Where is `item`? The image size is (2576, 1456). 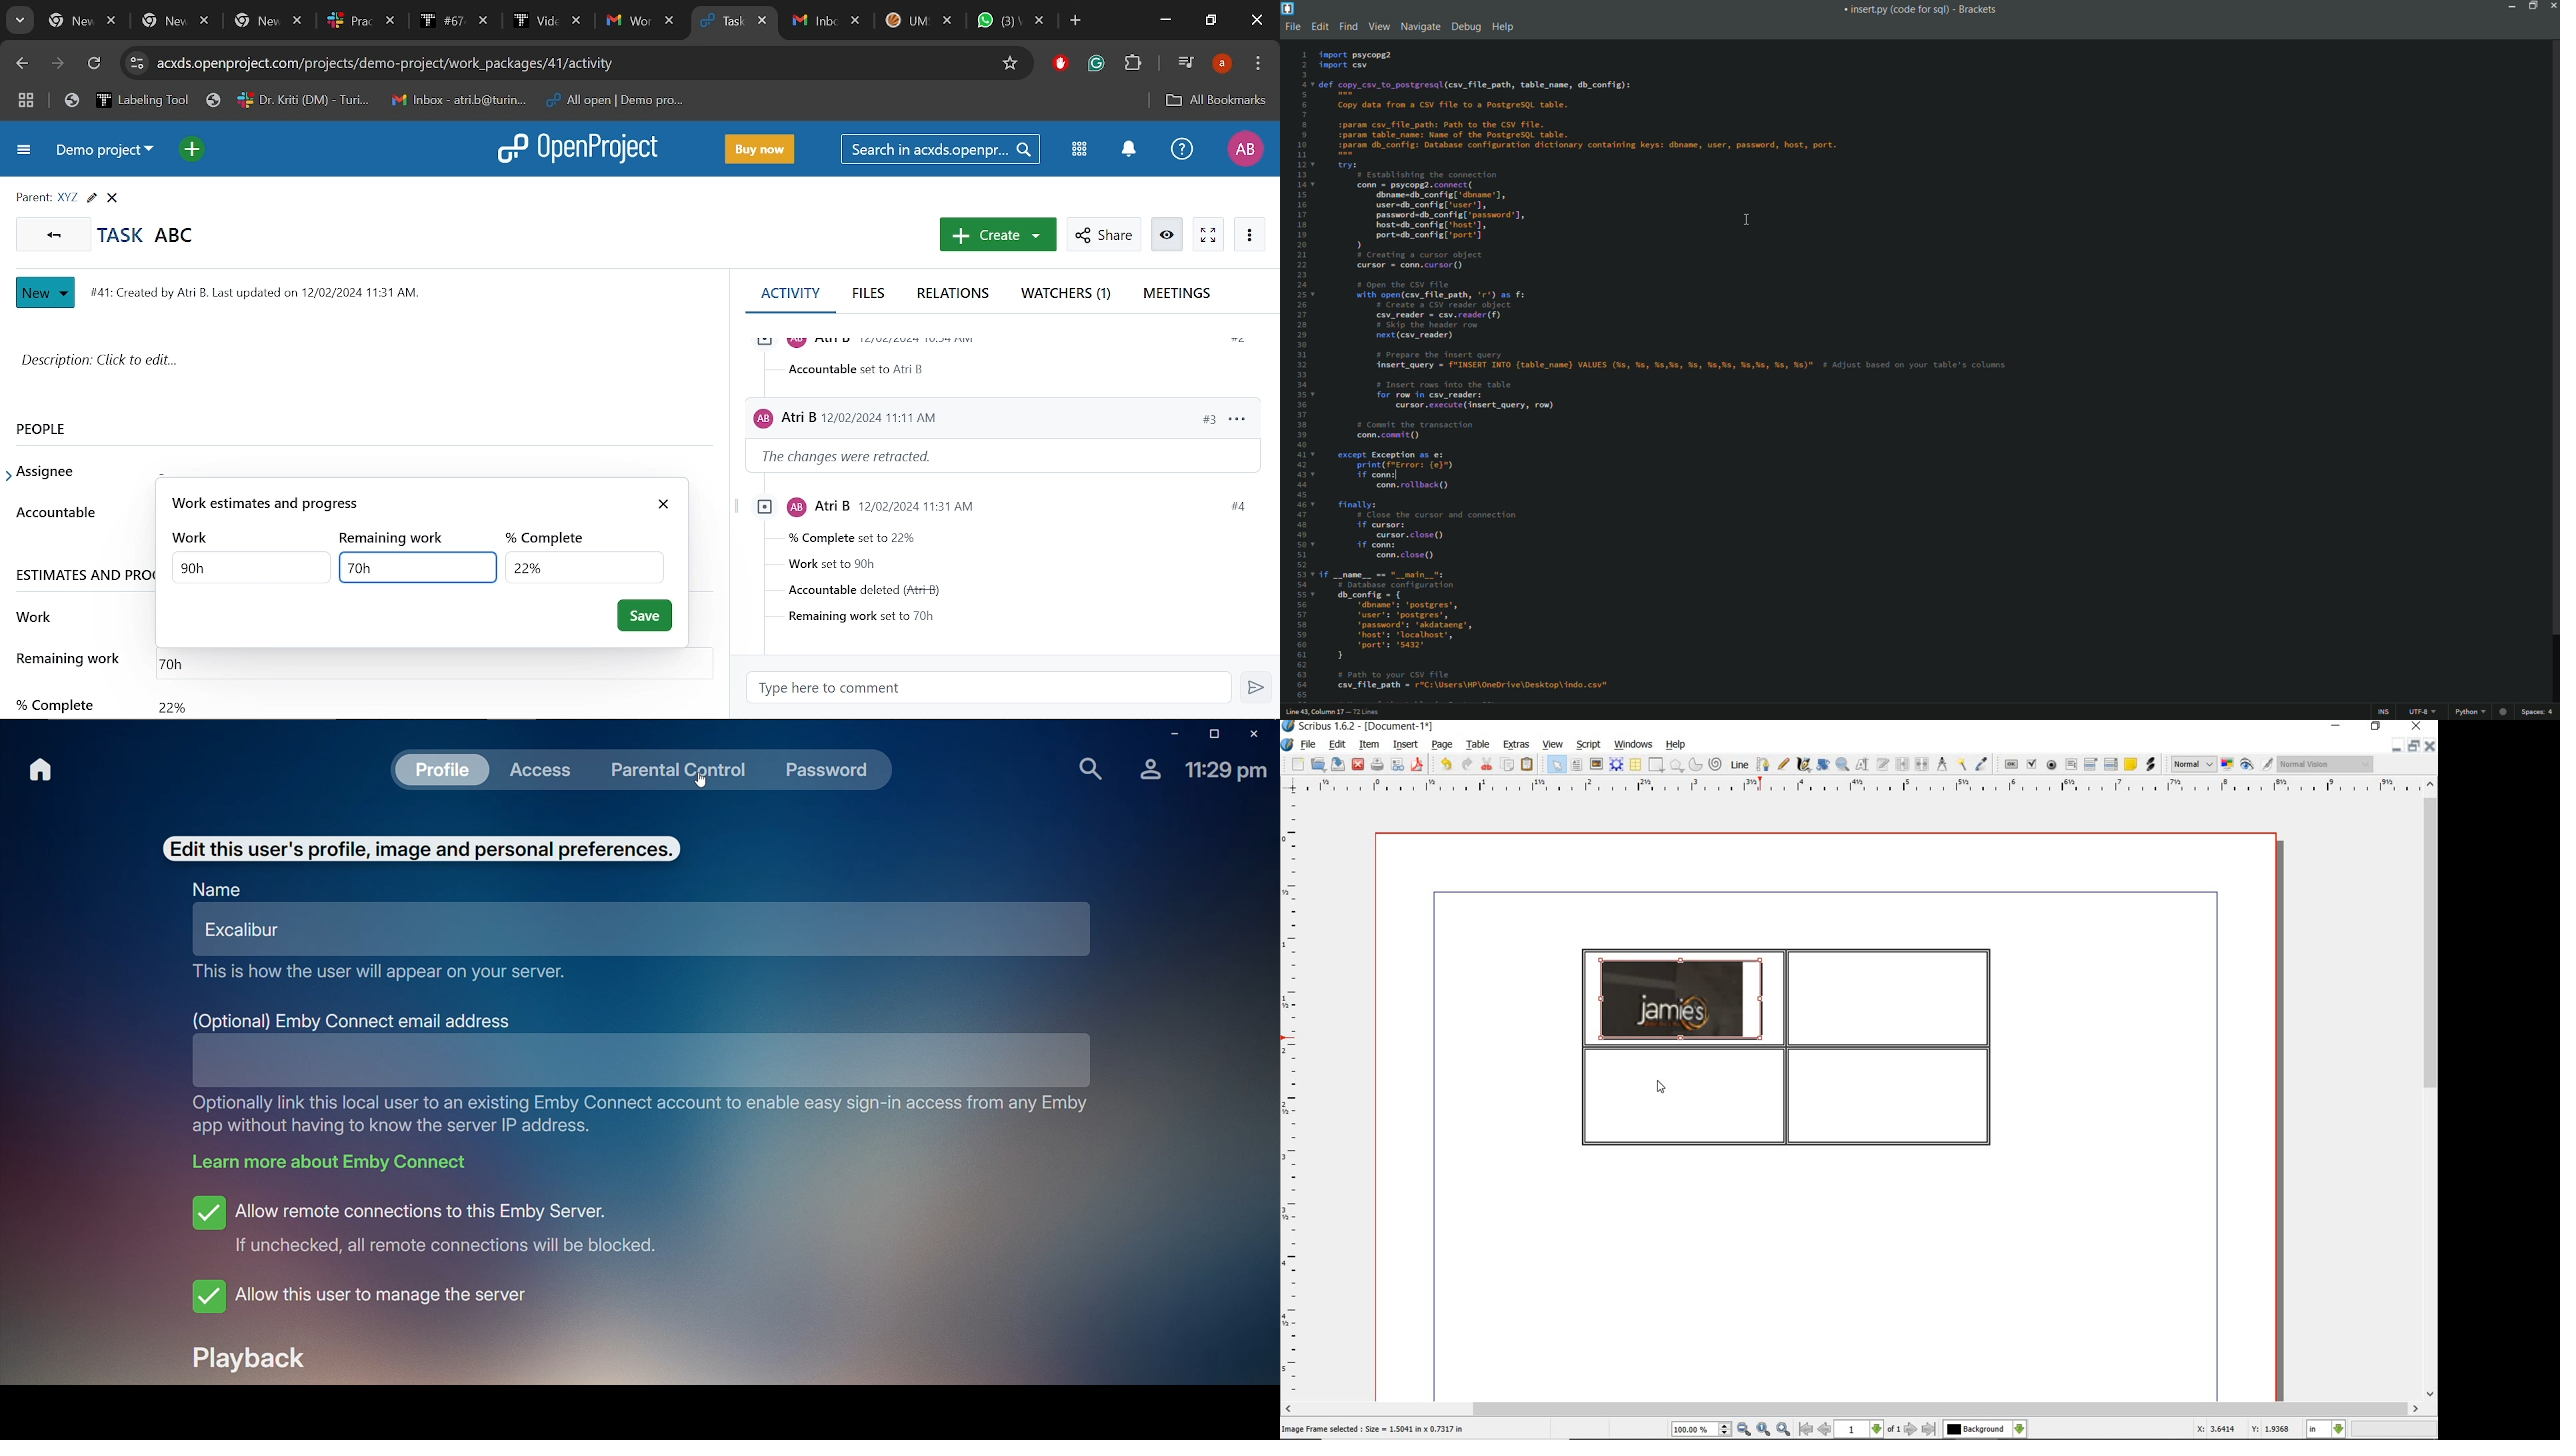 item is located at coordinates (1368, 745).